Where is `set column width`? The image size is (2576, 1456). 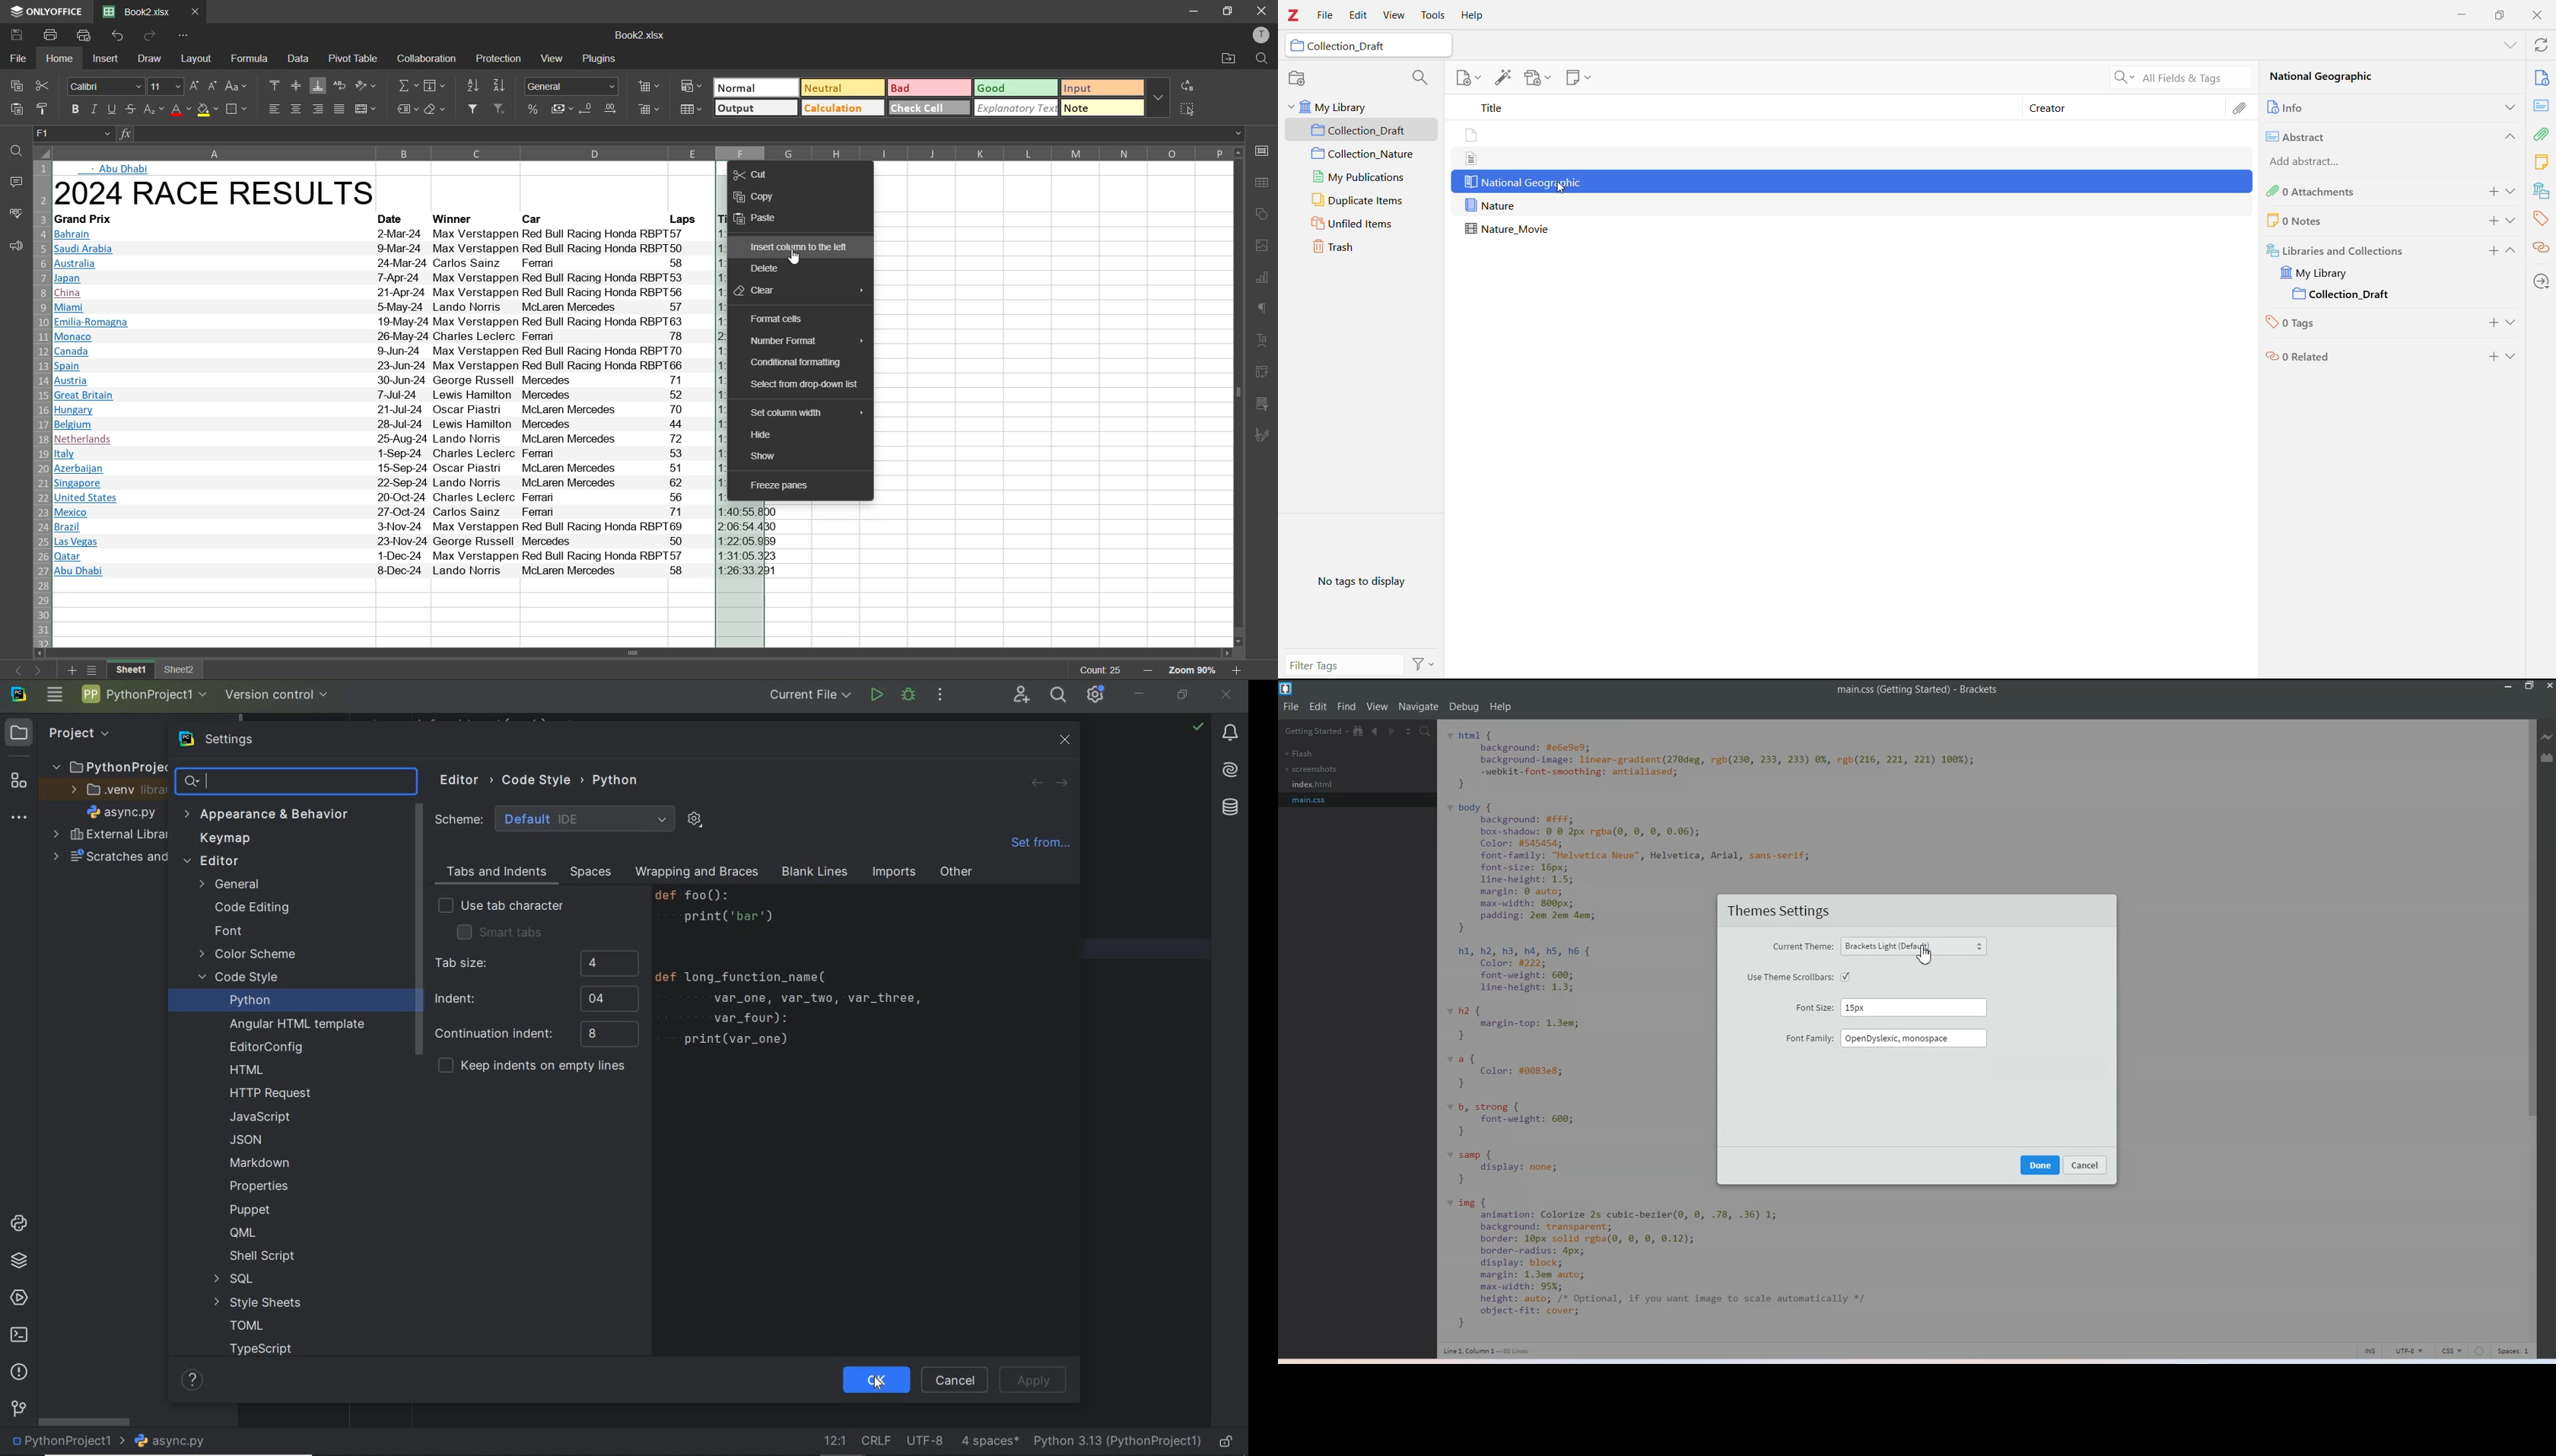
set column width is located at coordinates (803, 412).